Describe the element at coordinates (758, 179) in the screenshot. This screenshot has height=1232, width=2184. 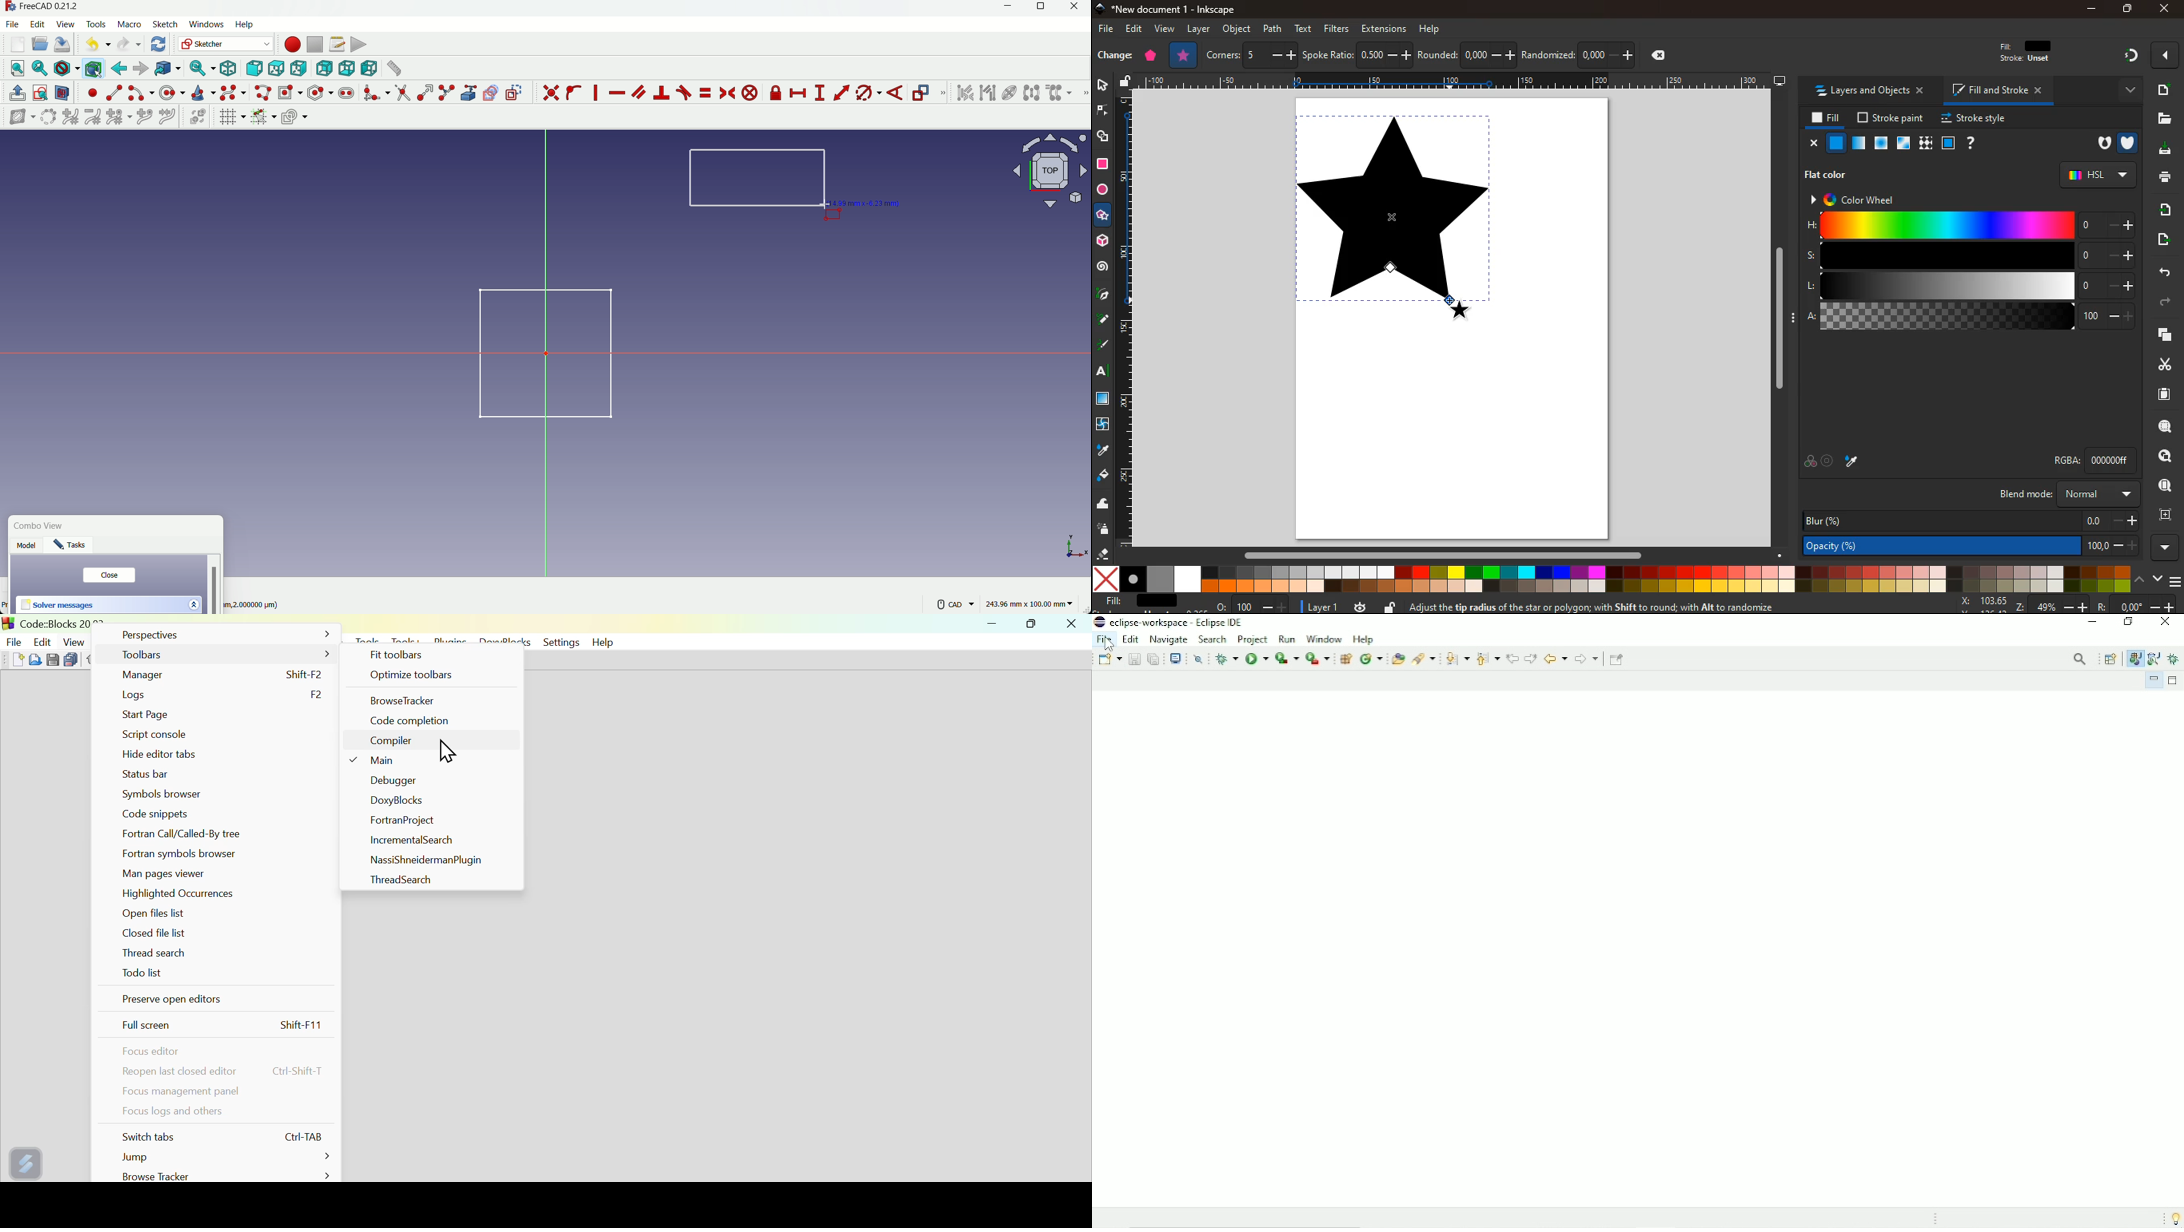
I see `making rectangle` at that location.